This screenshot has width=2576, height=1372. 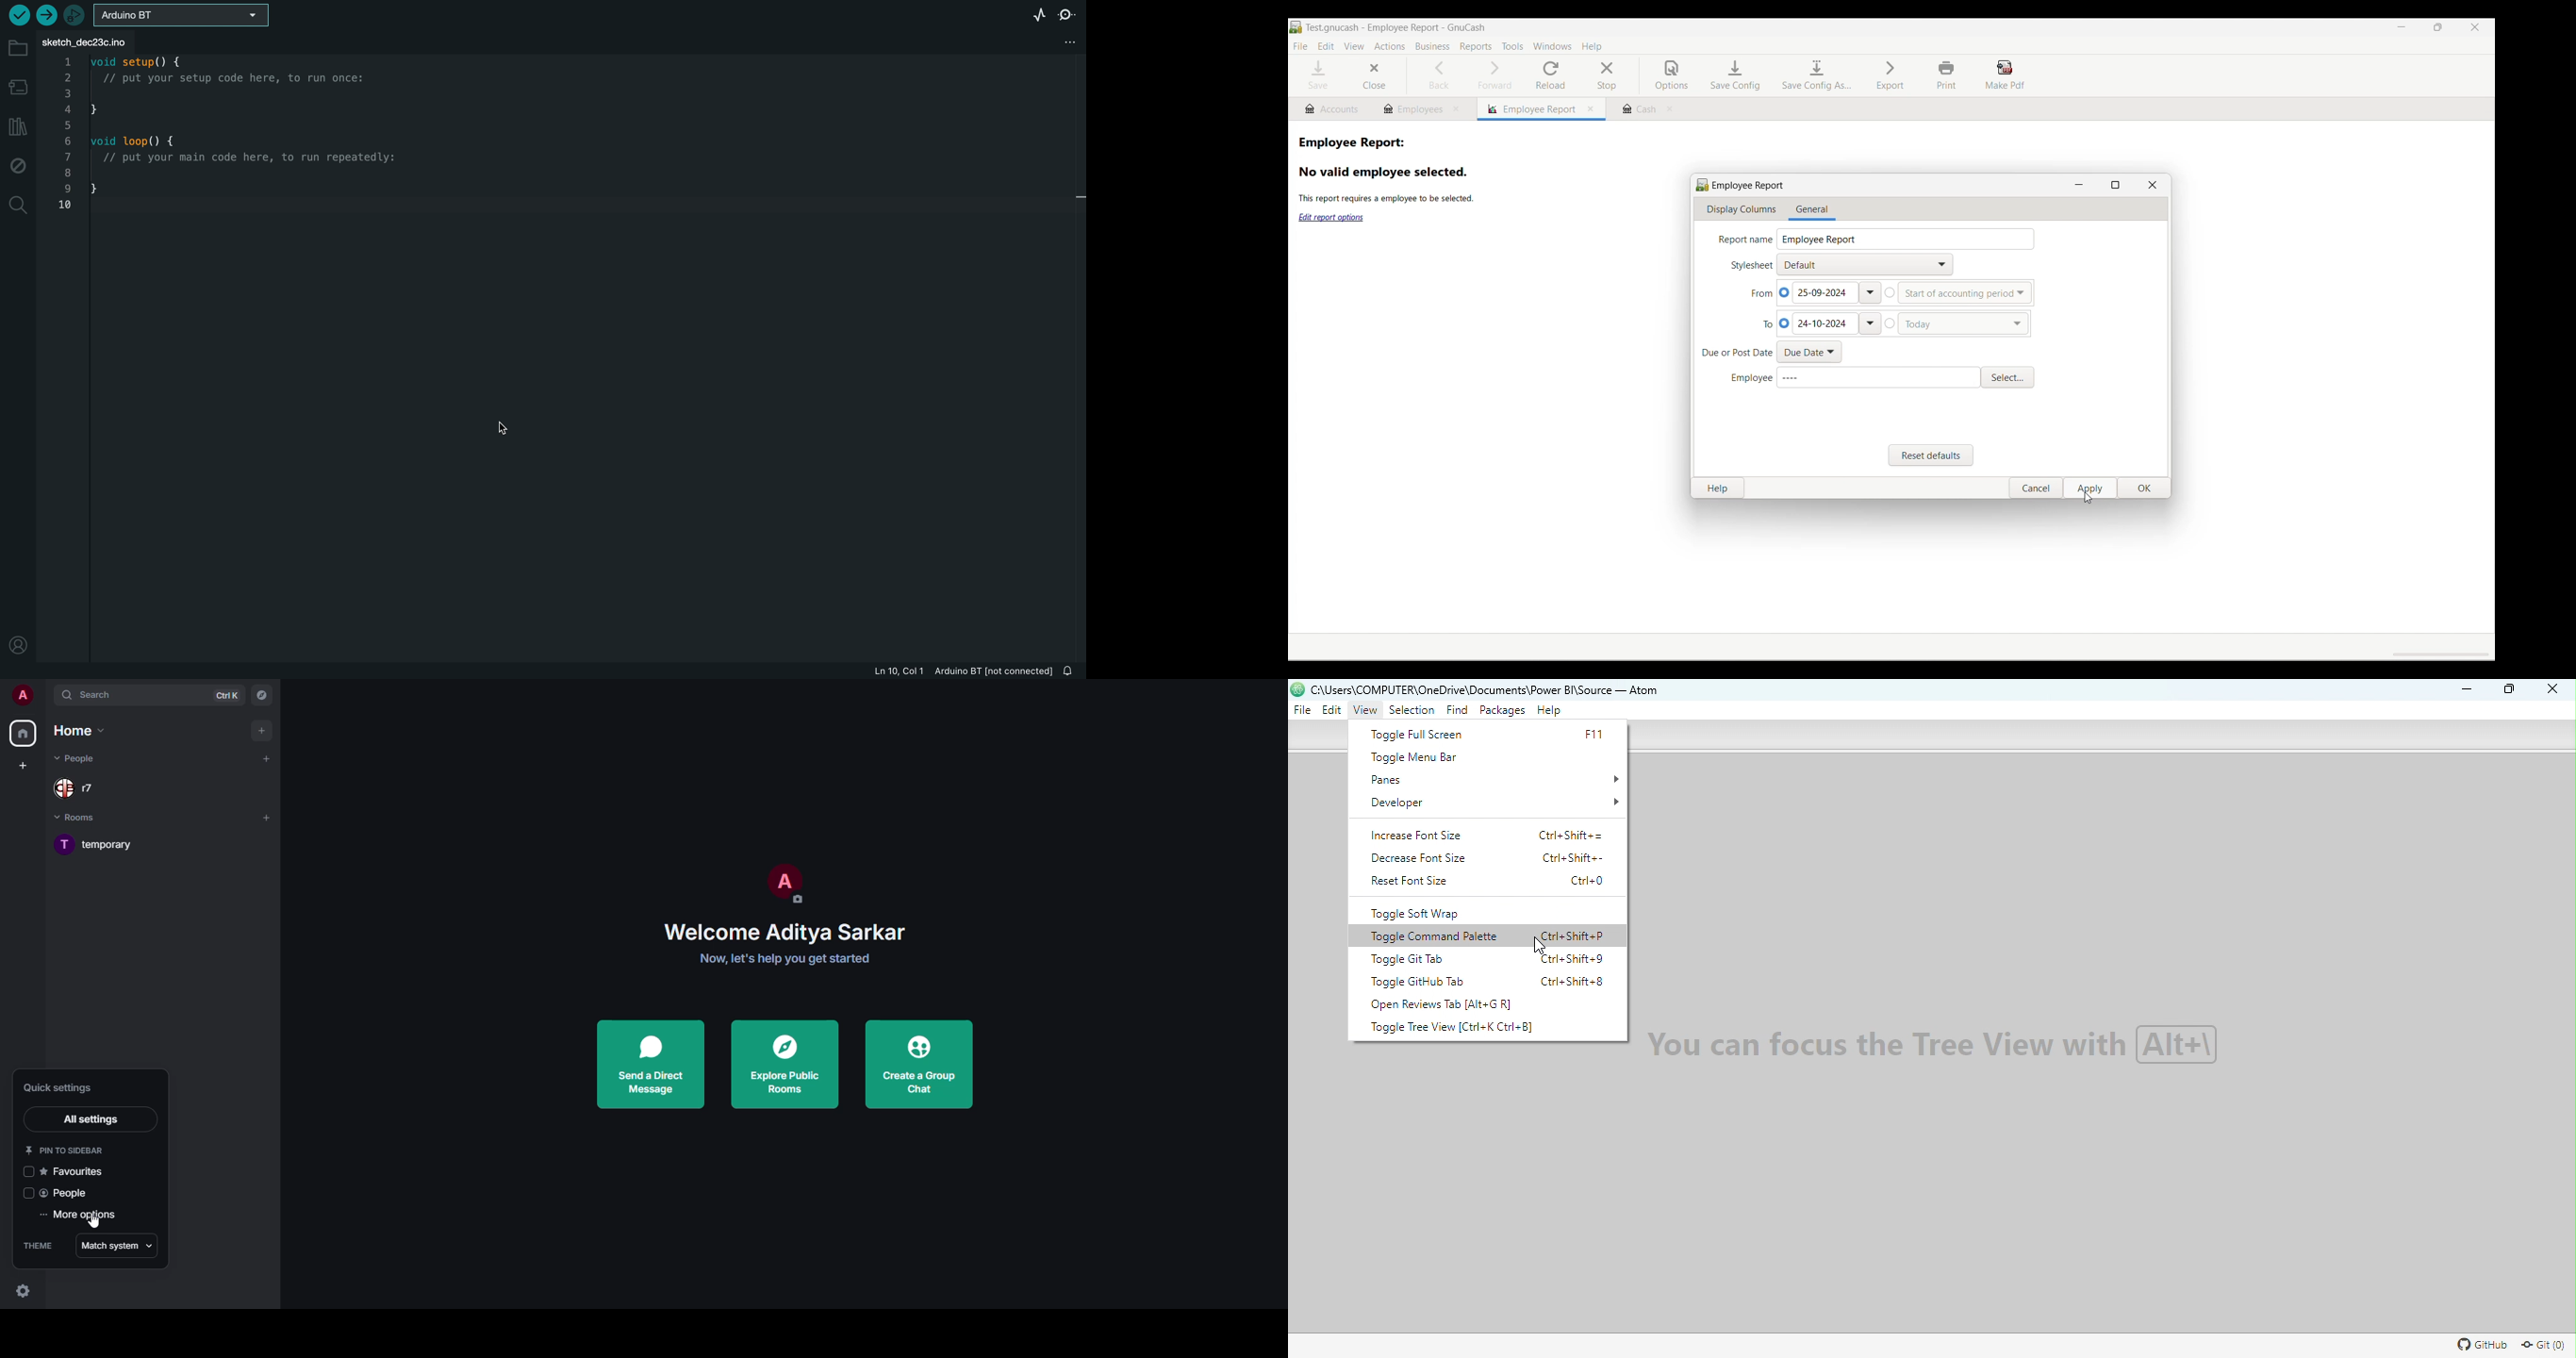 What do you see at coordinates (78, 1216) in the screenshot?
I see `more options` at bounding box center [78, 1216].